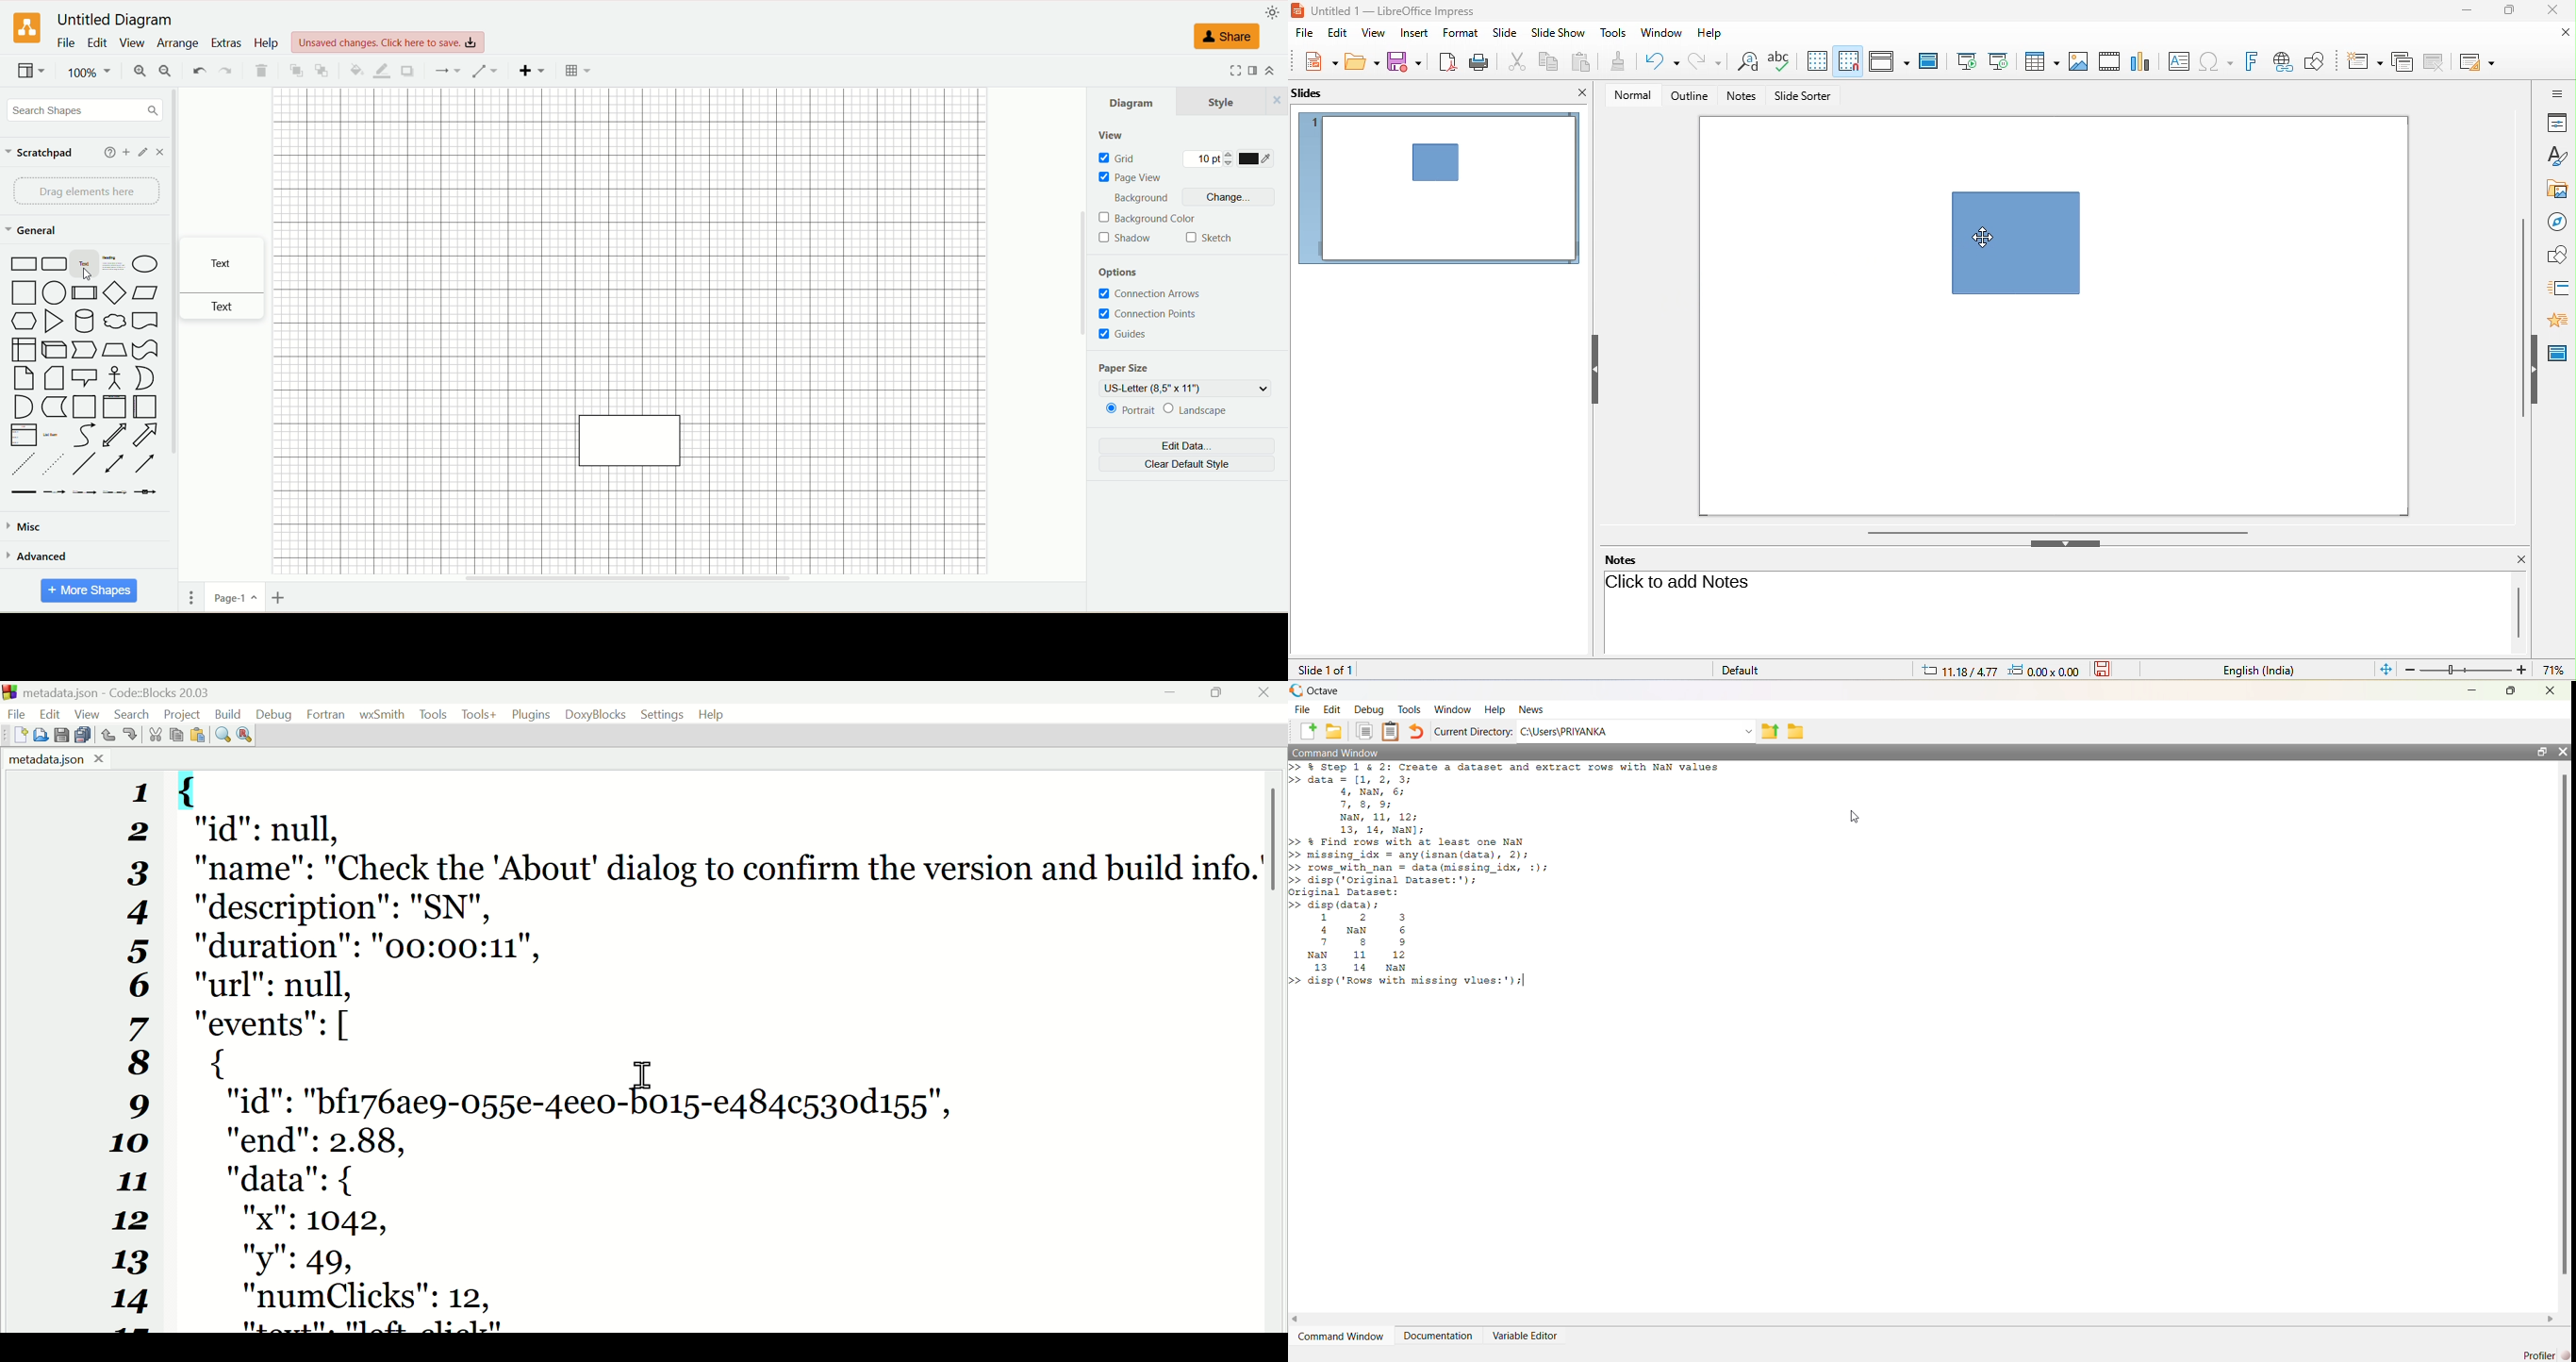  Describe the element at coordinates (1275, 12) in the screenshot. I see `appearance` at that location.